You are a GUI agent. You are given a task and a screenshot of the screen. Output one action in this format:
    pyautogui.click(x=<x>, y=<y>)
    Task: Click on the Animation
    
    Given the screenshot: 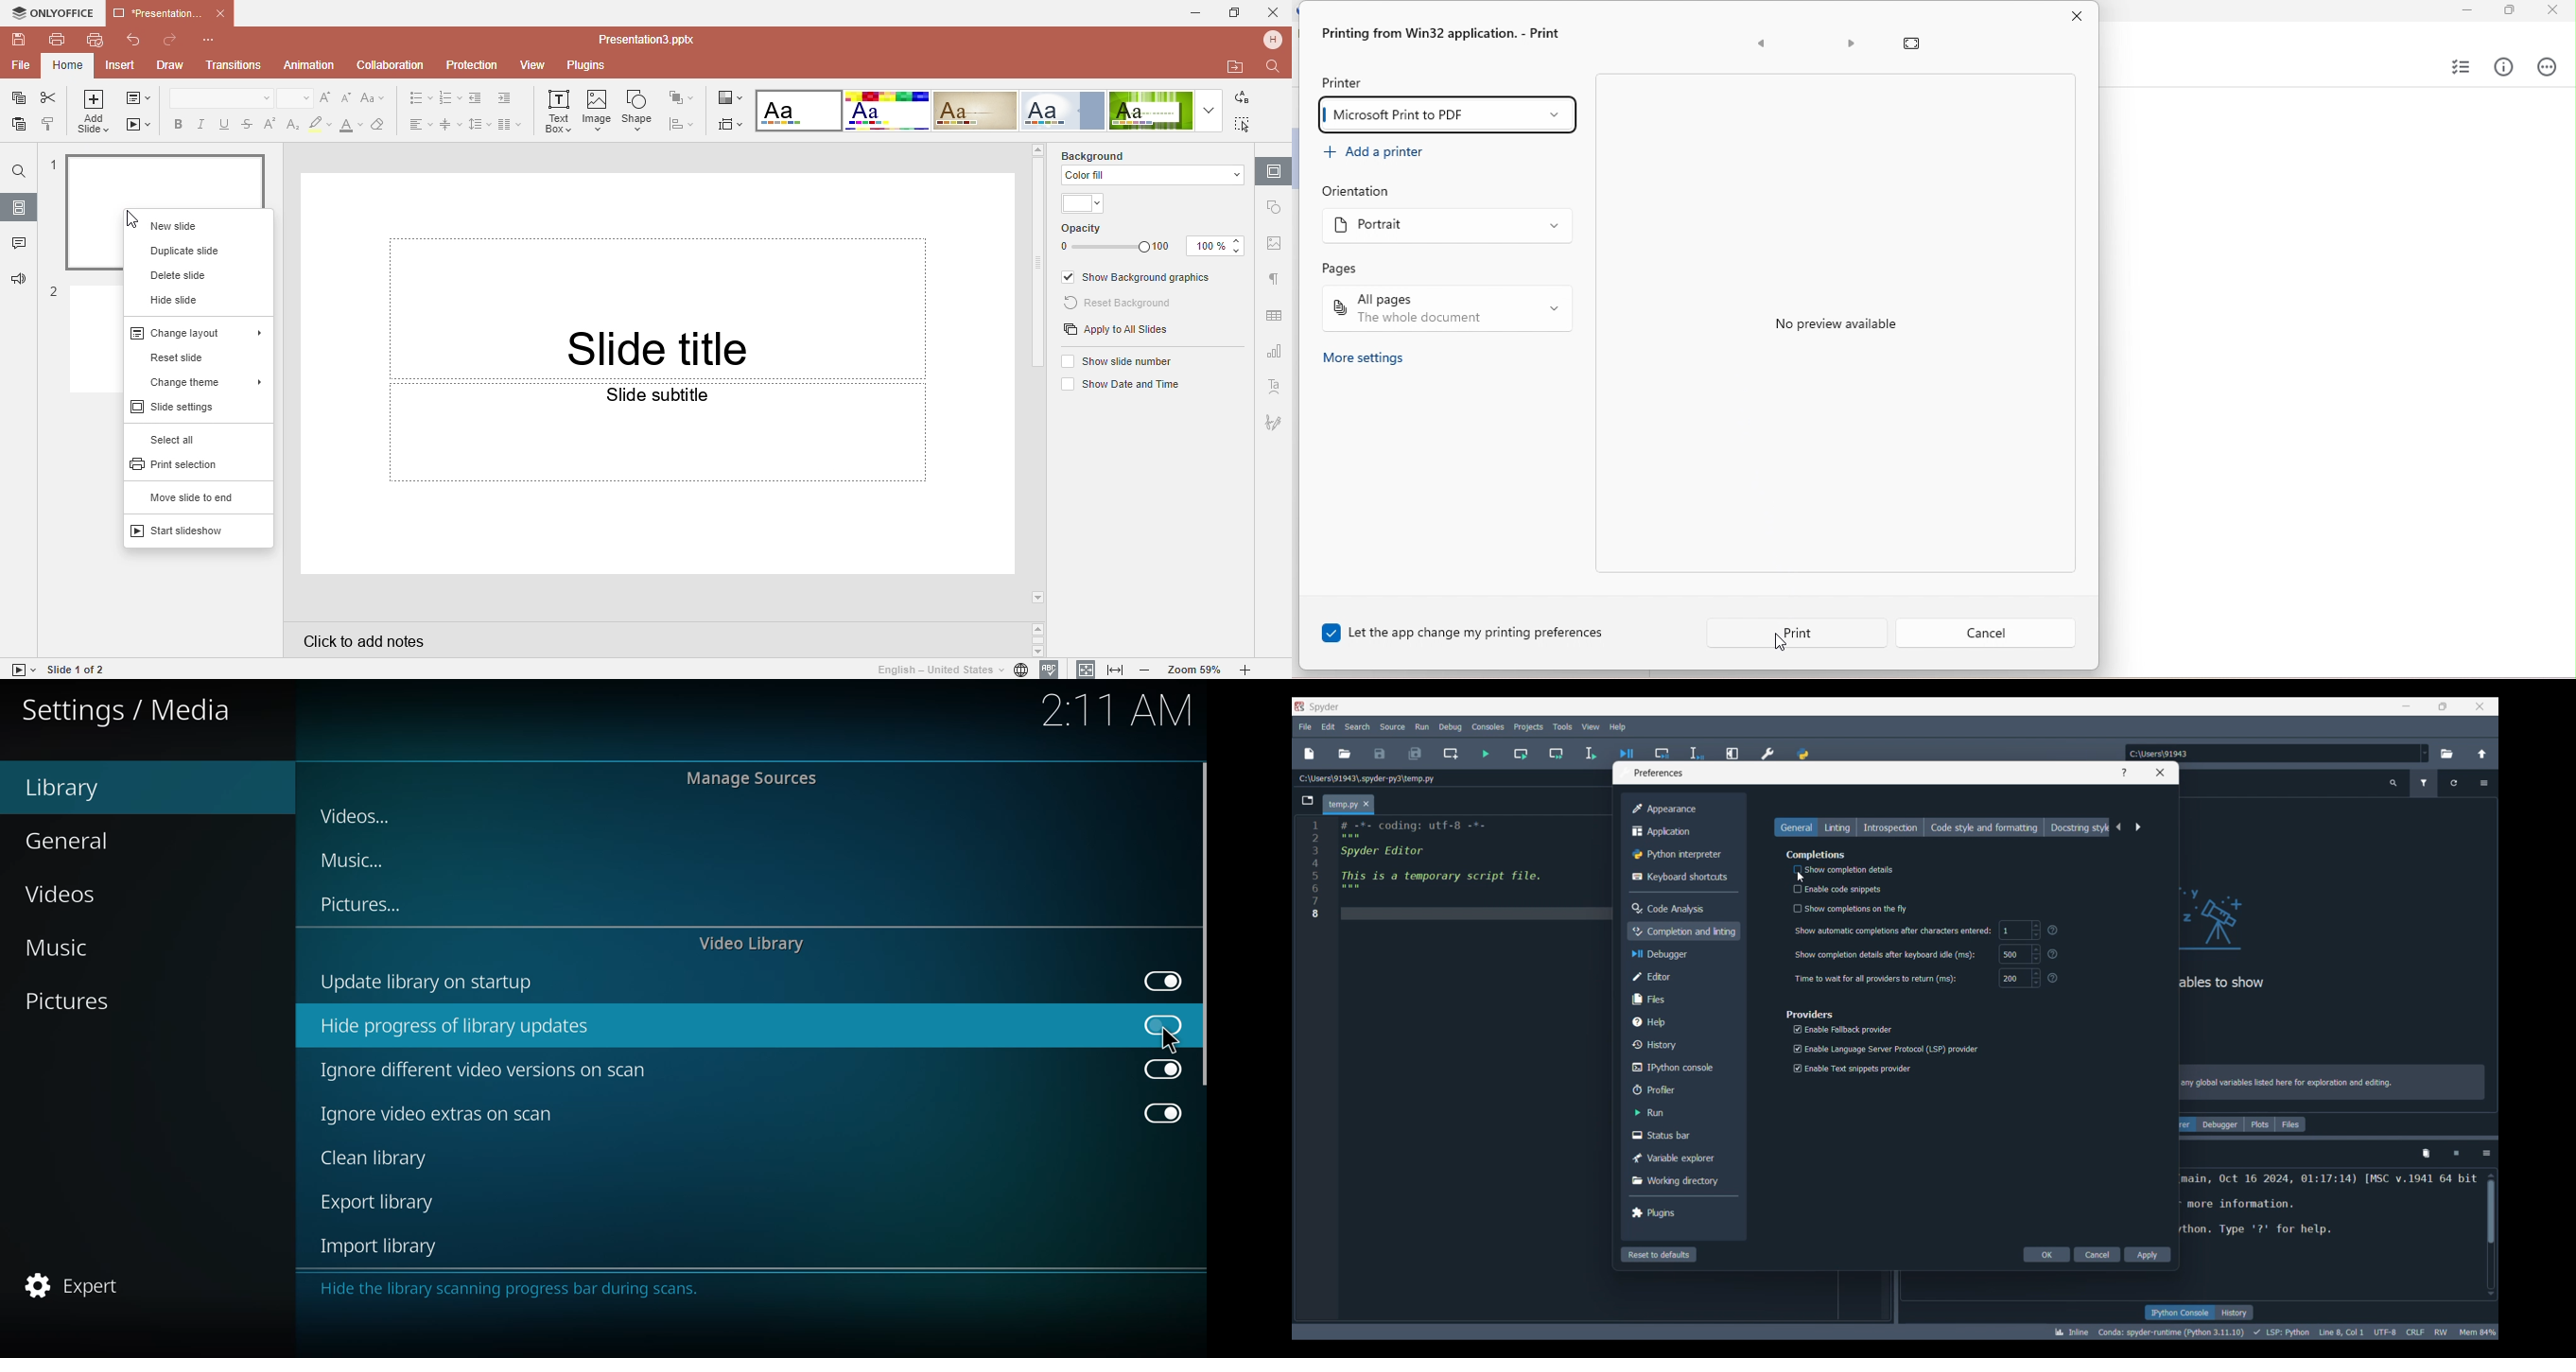 What is the action you would take?
    pyautogui.click(x=308, y=64)
    